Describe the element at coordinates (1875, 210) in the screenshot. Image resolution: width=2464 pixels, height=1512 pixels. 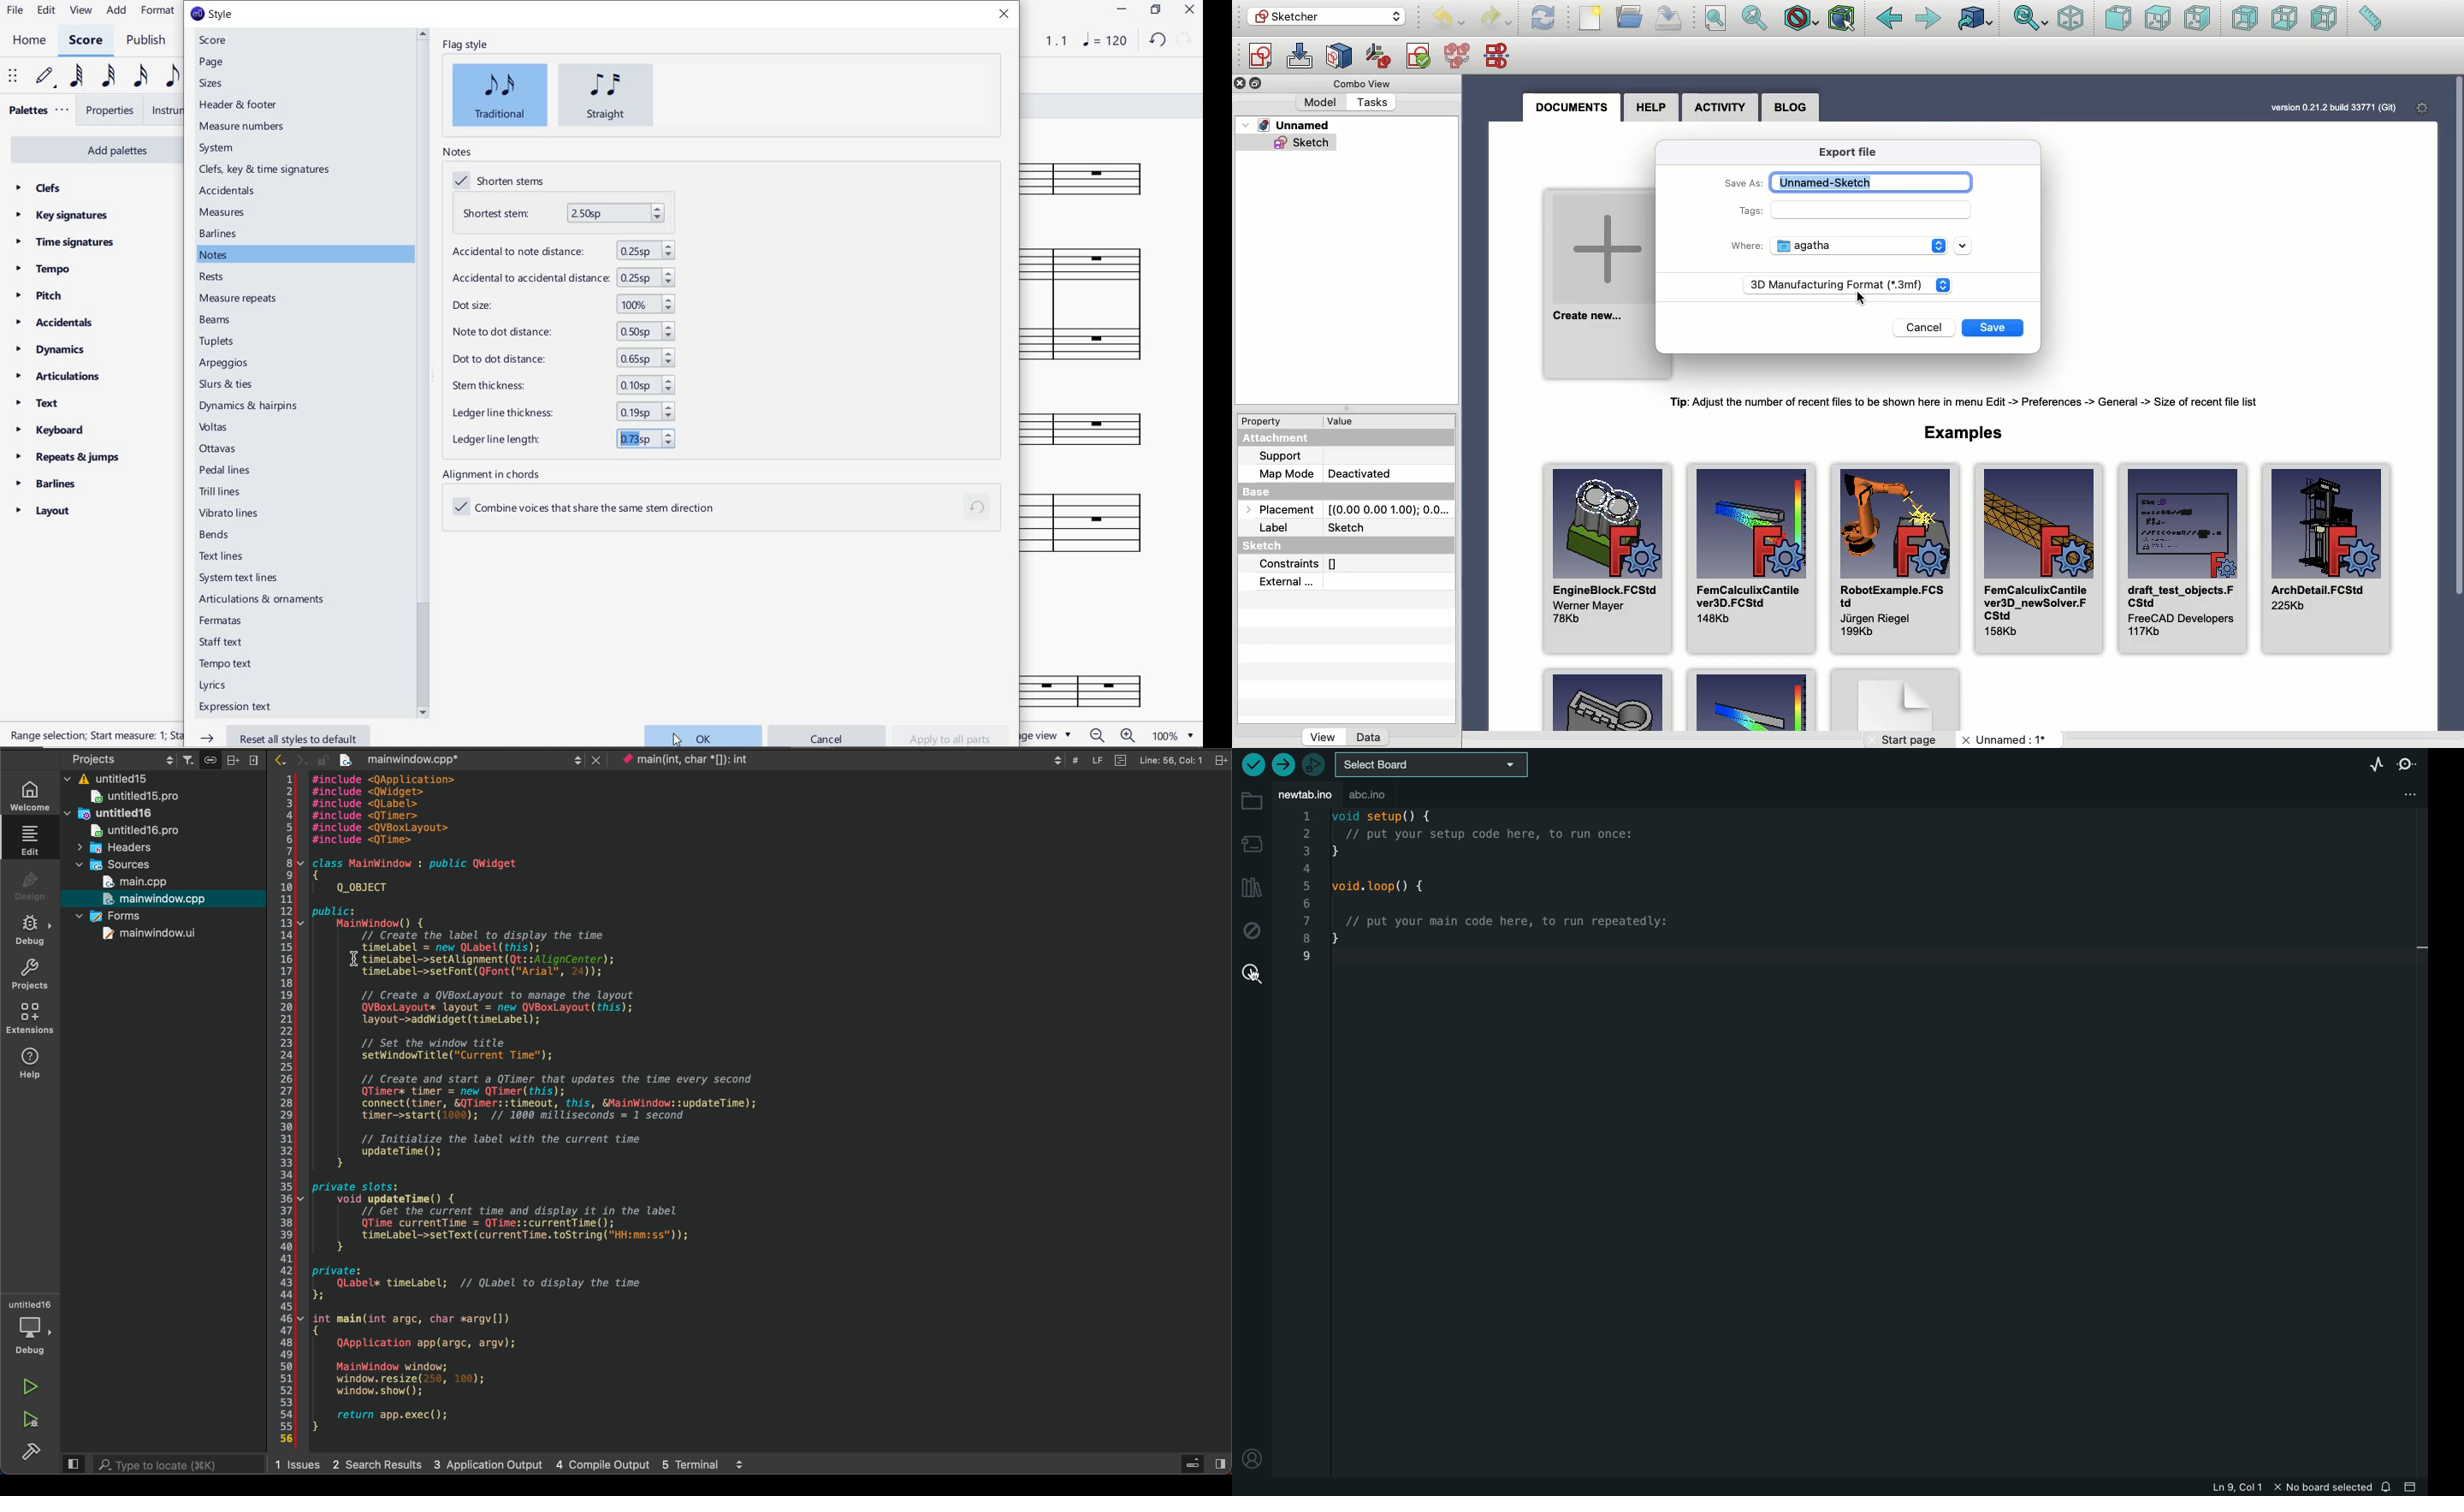
I see `Input` at that location.